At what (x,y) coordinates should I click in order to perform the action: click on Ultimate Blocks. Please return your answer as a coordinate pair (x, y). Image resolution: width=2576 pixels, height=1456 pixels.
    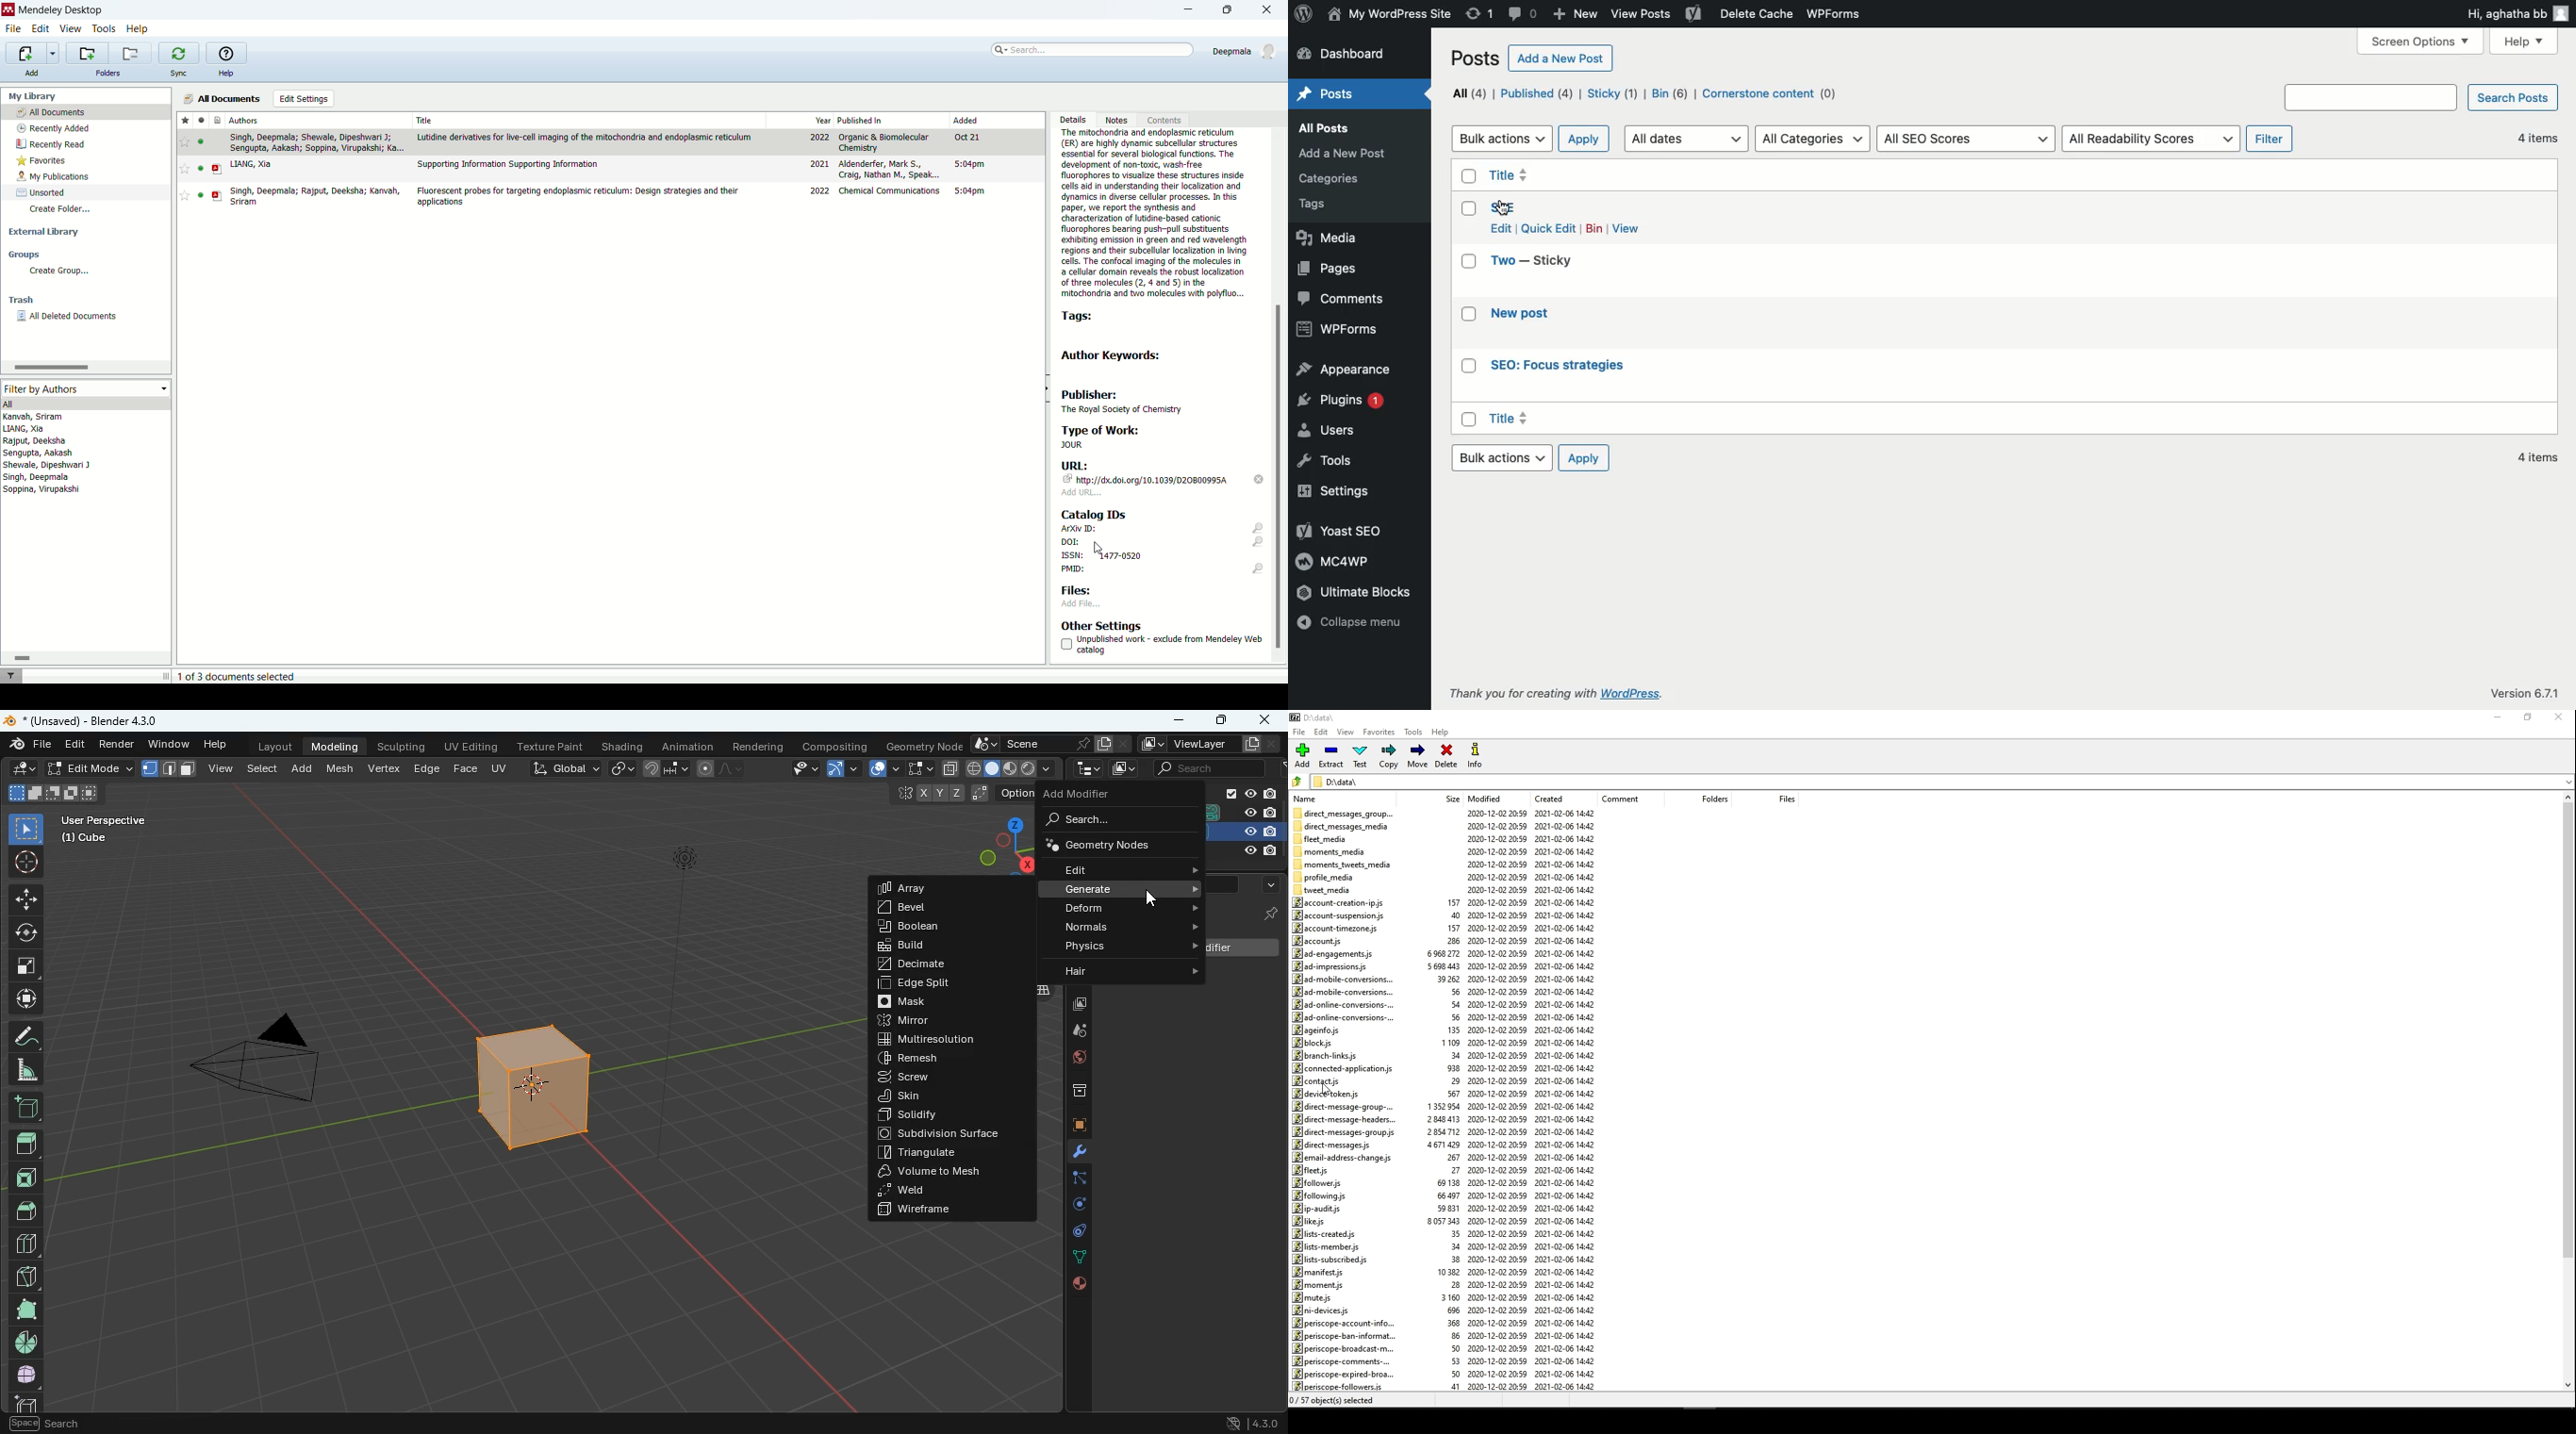
    Looking at the image, I should click on (1364, 593).